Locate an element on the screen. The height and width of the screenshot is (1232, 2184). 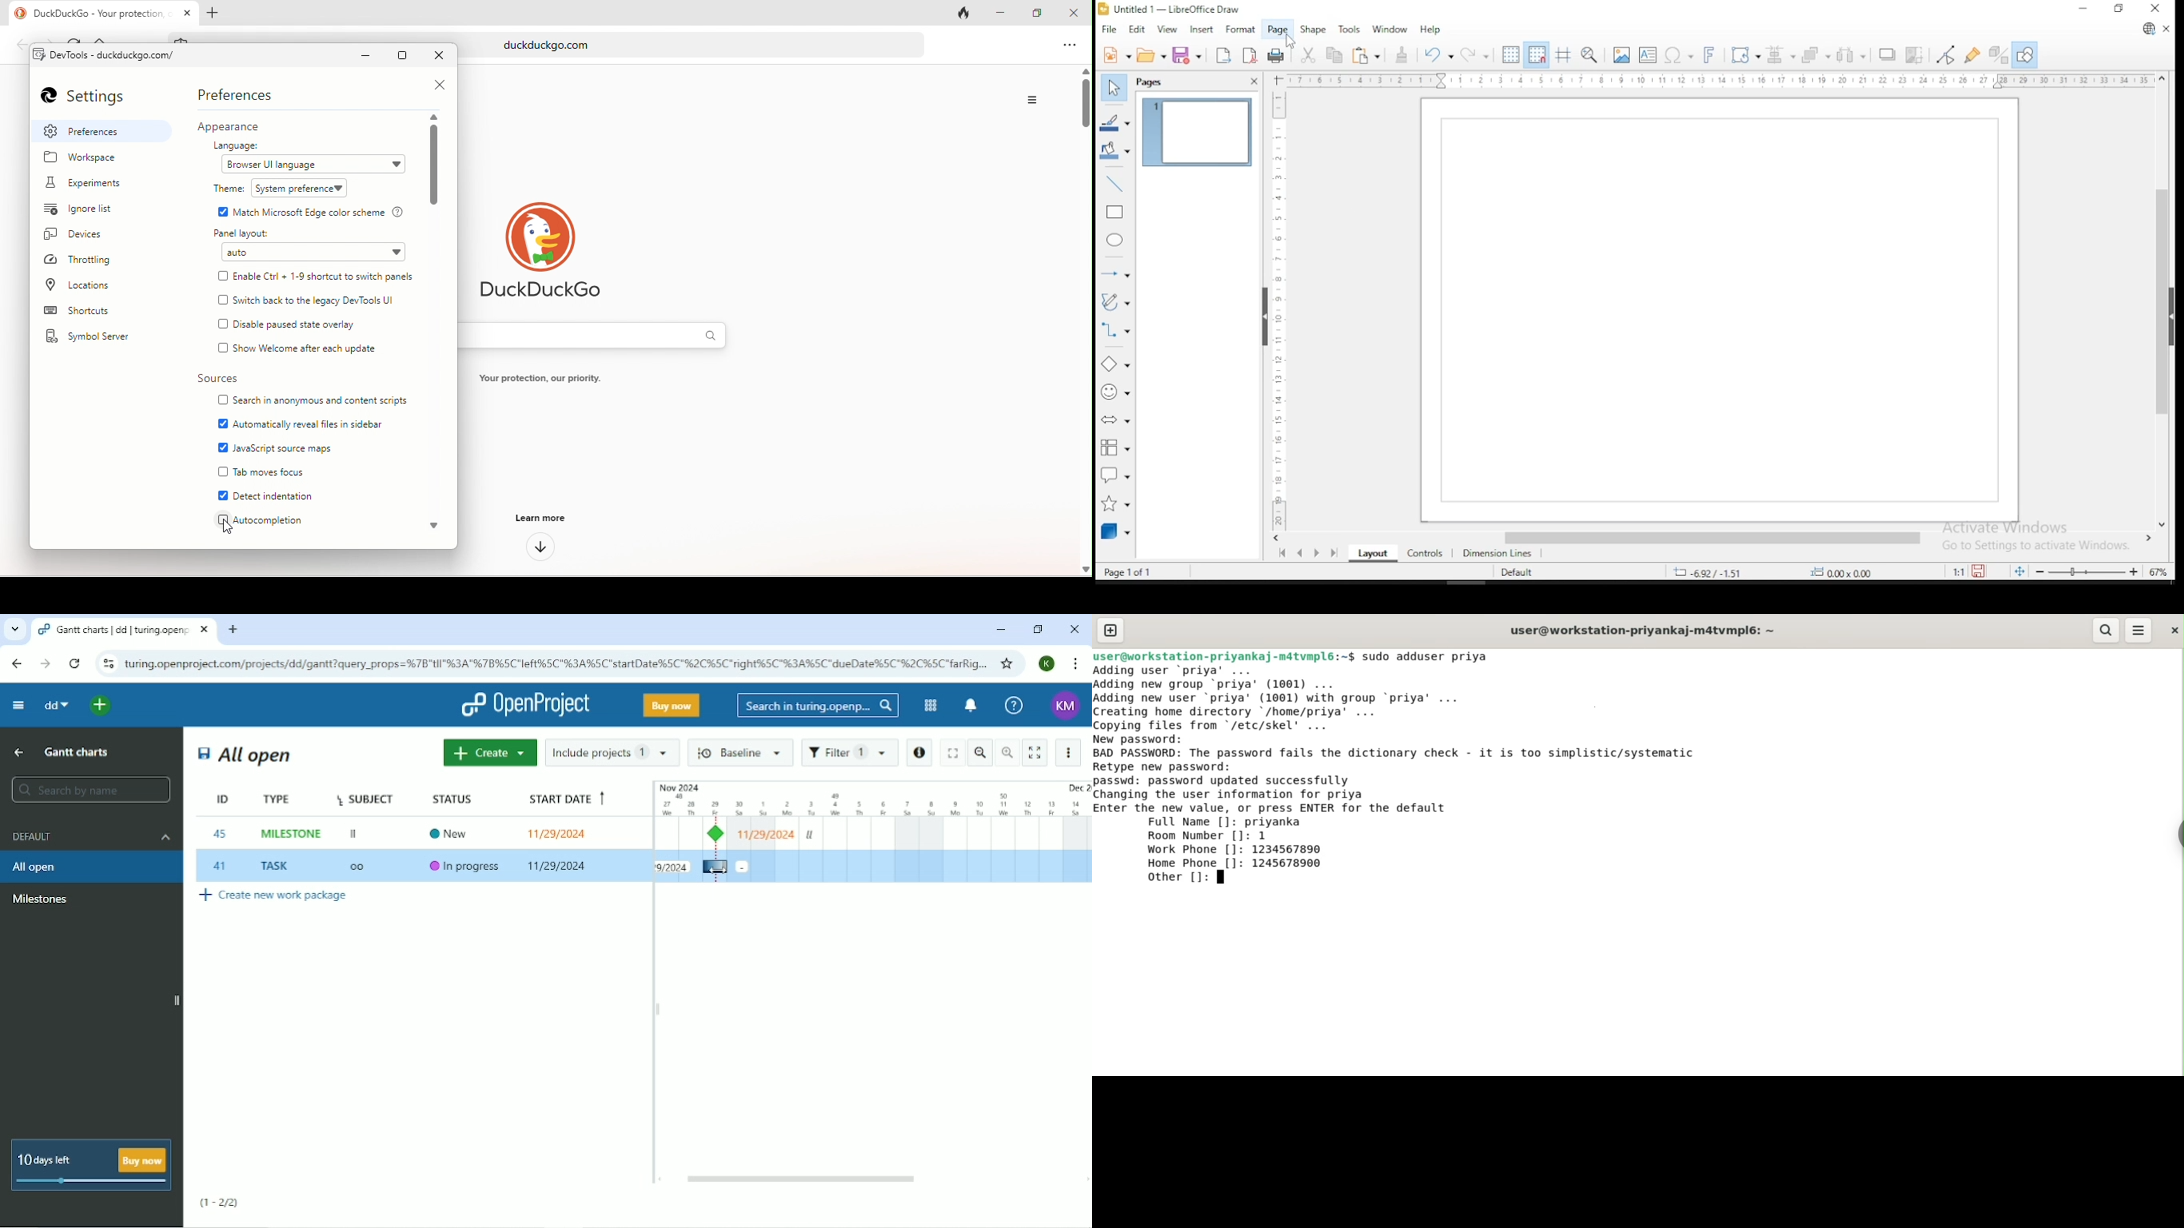
Fullscreen is located at coordinates (951, 752).